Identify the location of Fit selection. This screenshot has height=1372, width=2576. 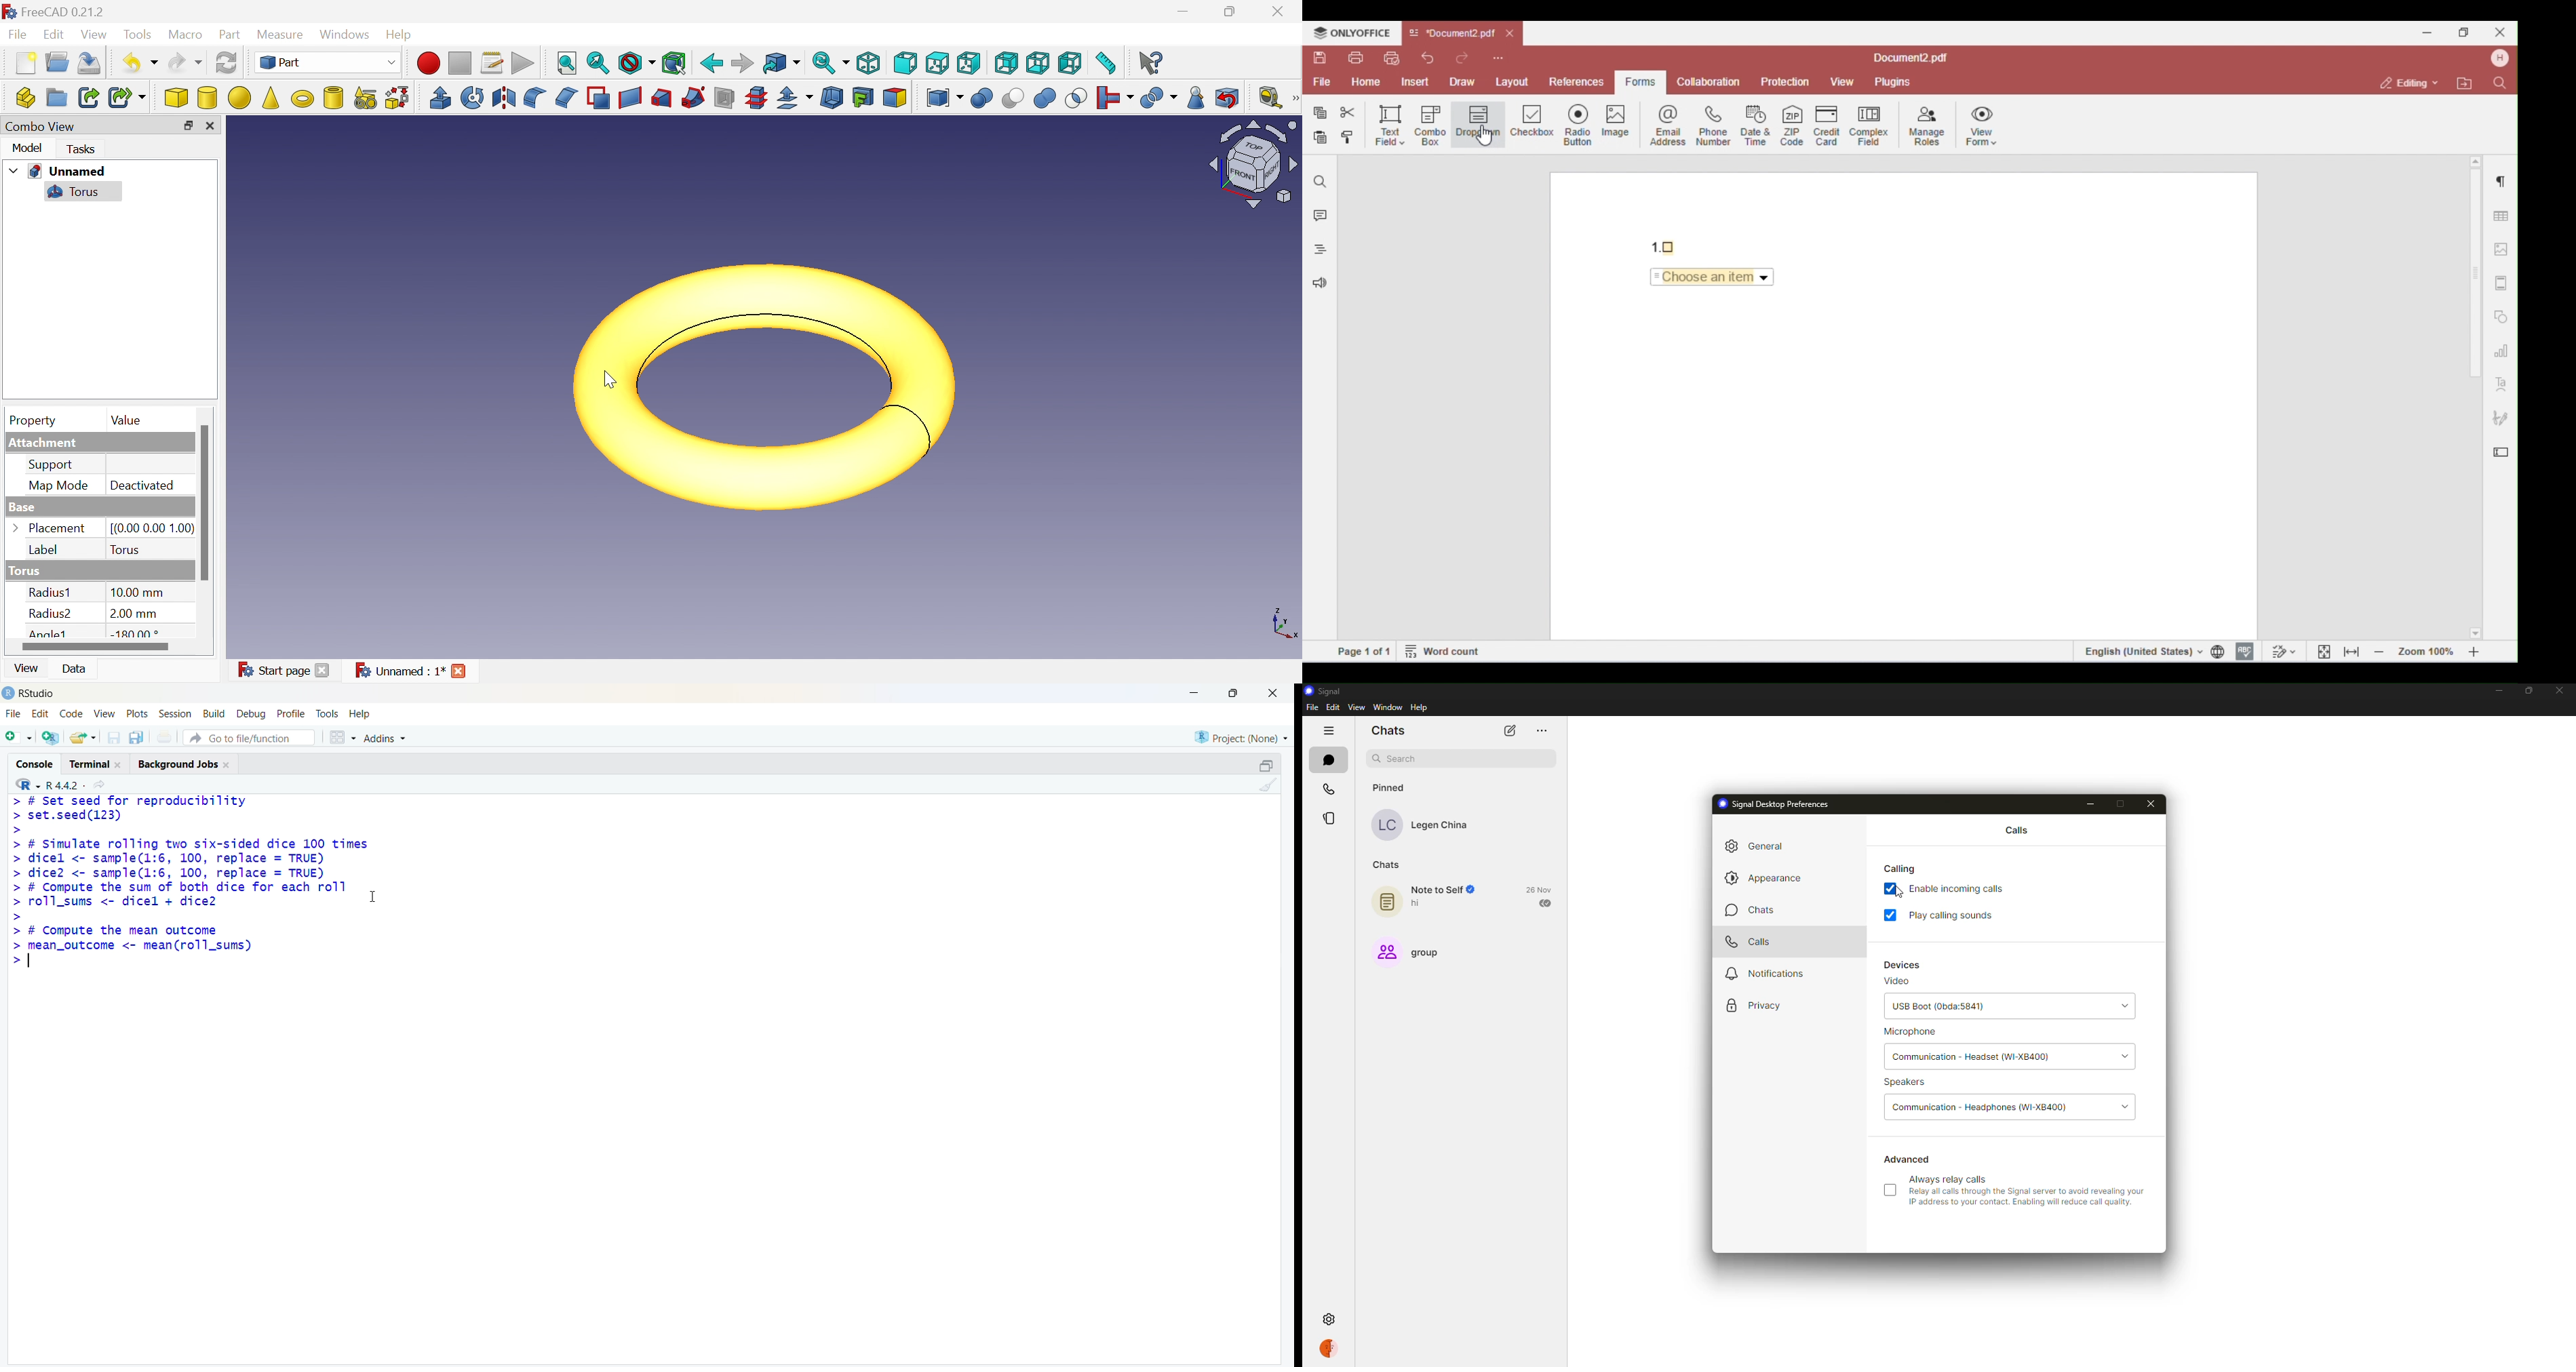
(596, 62).